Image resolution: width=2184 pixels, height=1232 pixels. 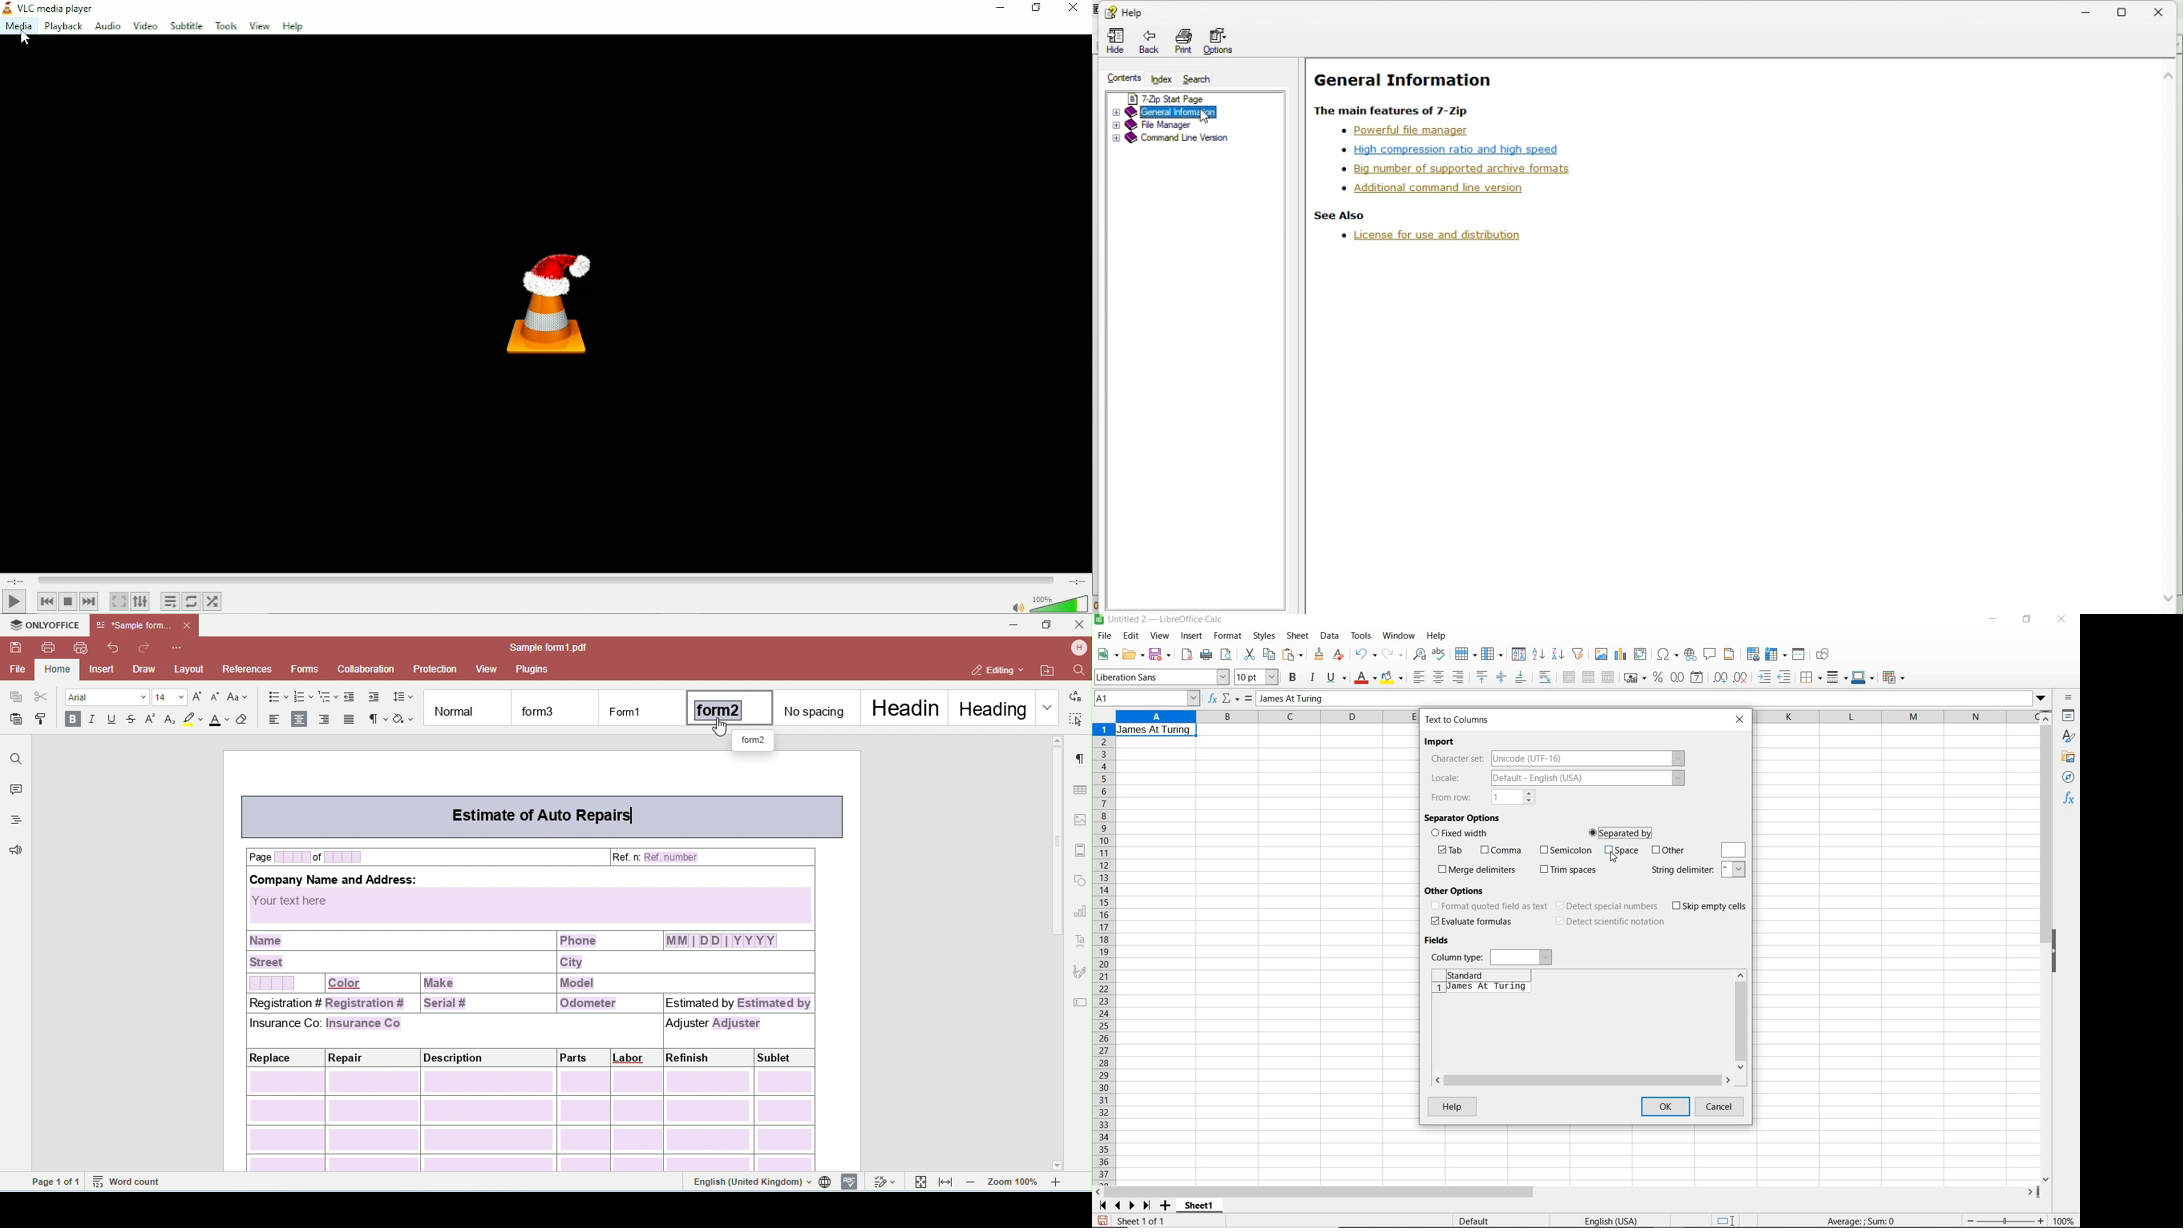 What do you see at coordinates (1123, 1205) in the screenshot?
I see `scroll sheets` at bounding box center [1123, 1205].